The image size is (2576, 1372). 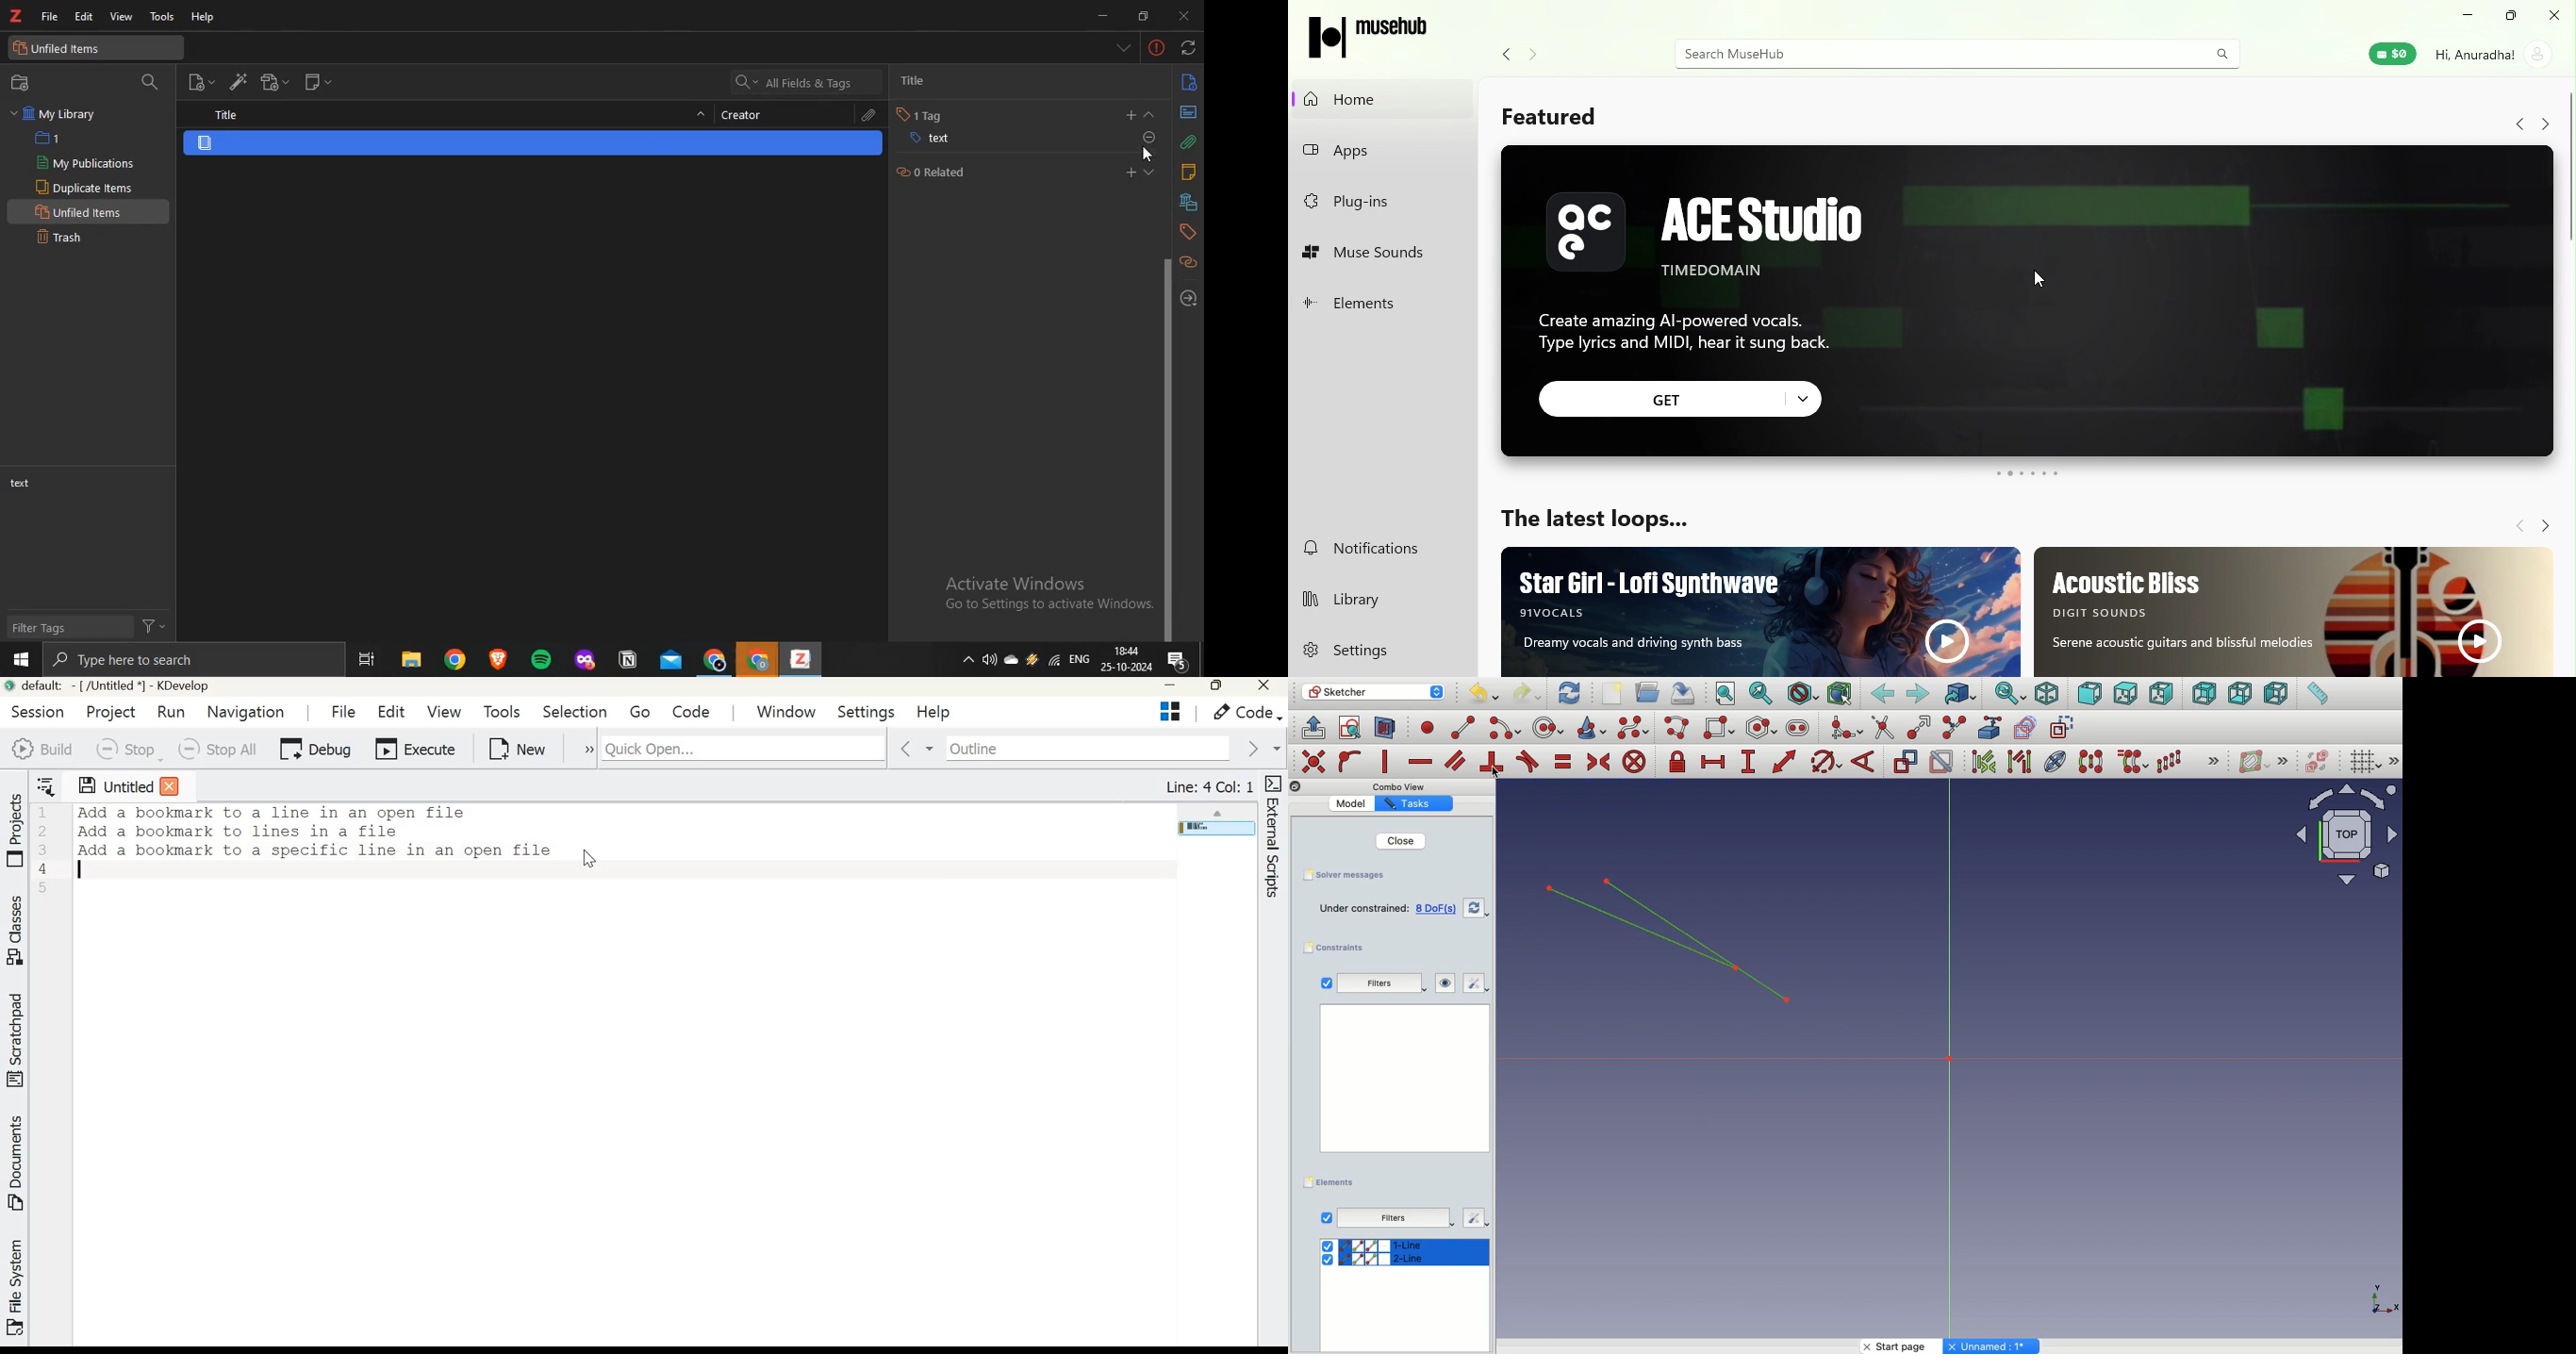 What do you see at coordinates (1374, 692) in the screenshot?
I see `Sketcher` at bounding box center [1374, 692].